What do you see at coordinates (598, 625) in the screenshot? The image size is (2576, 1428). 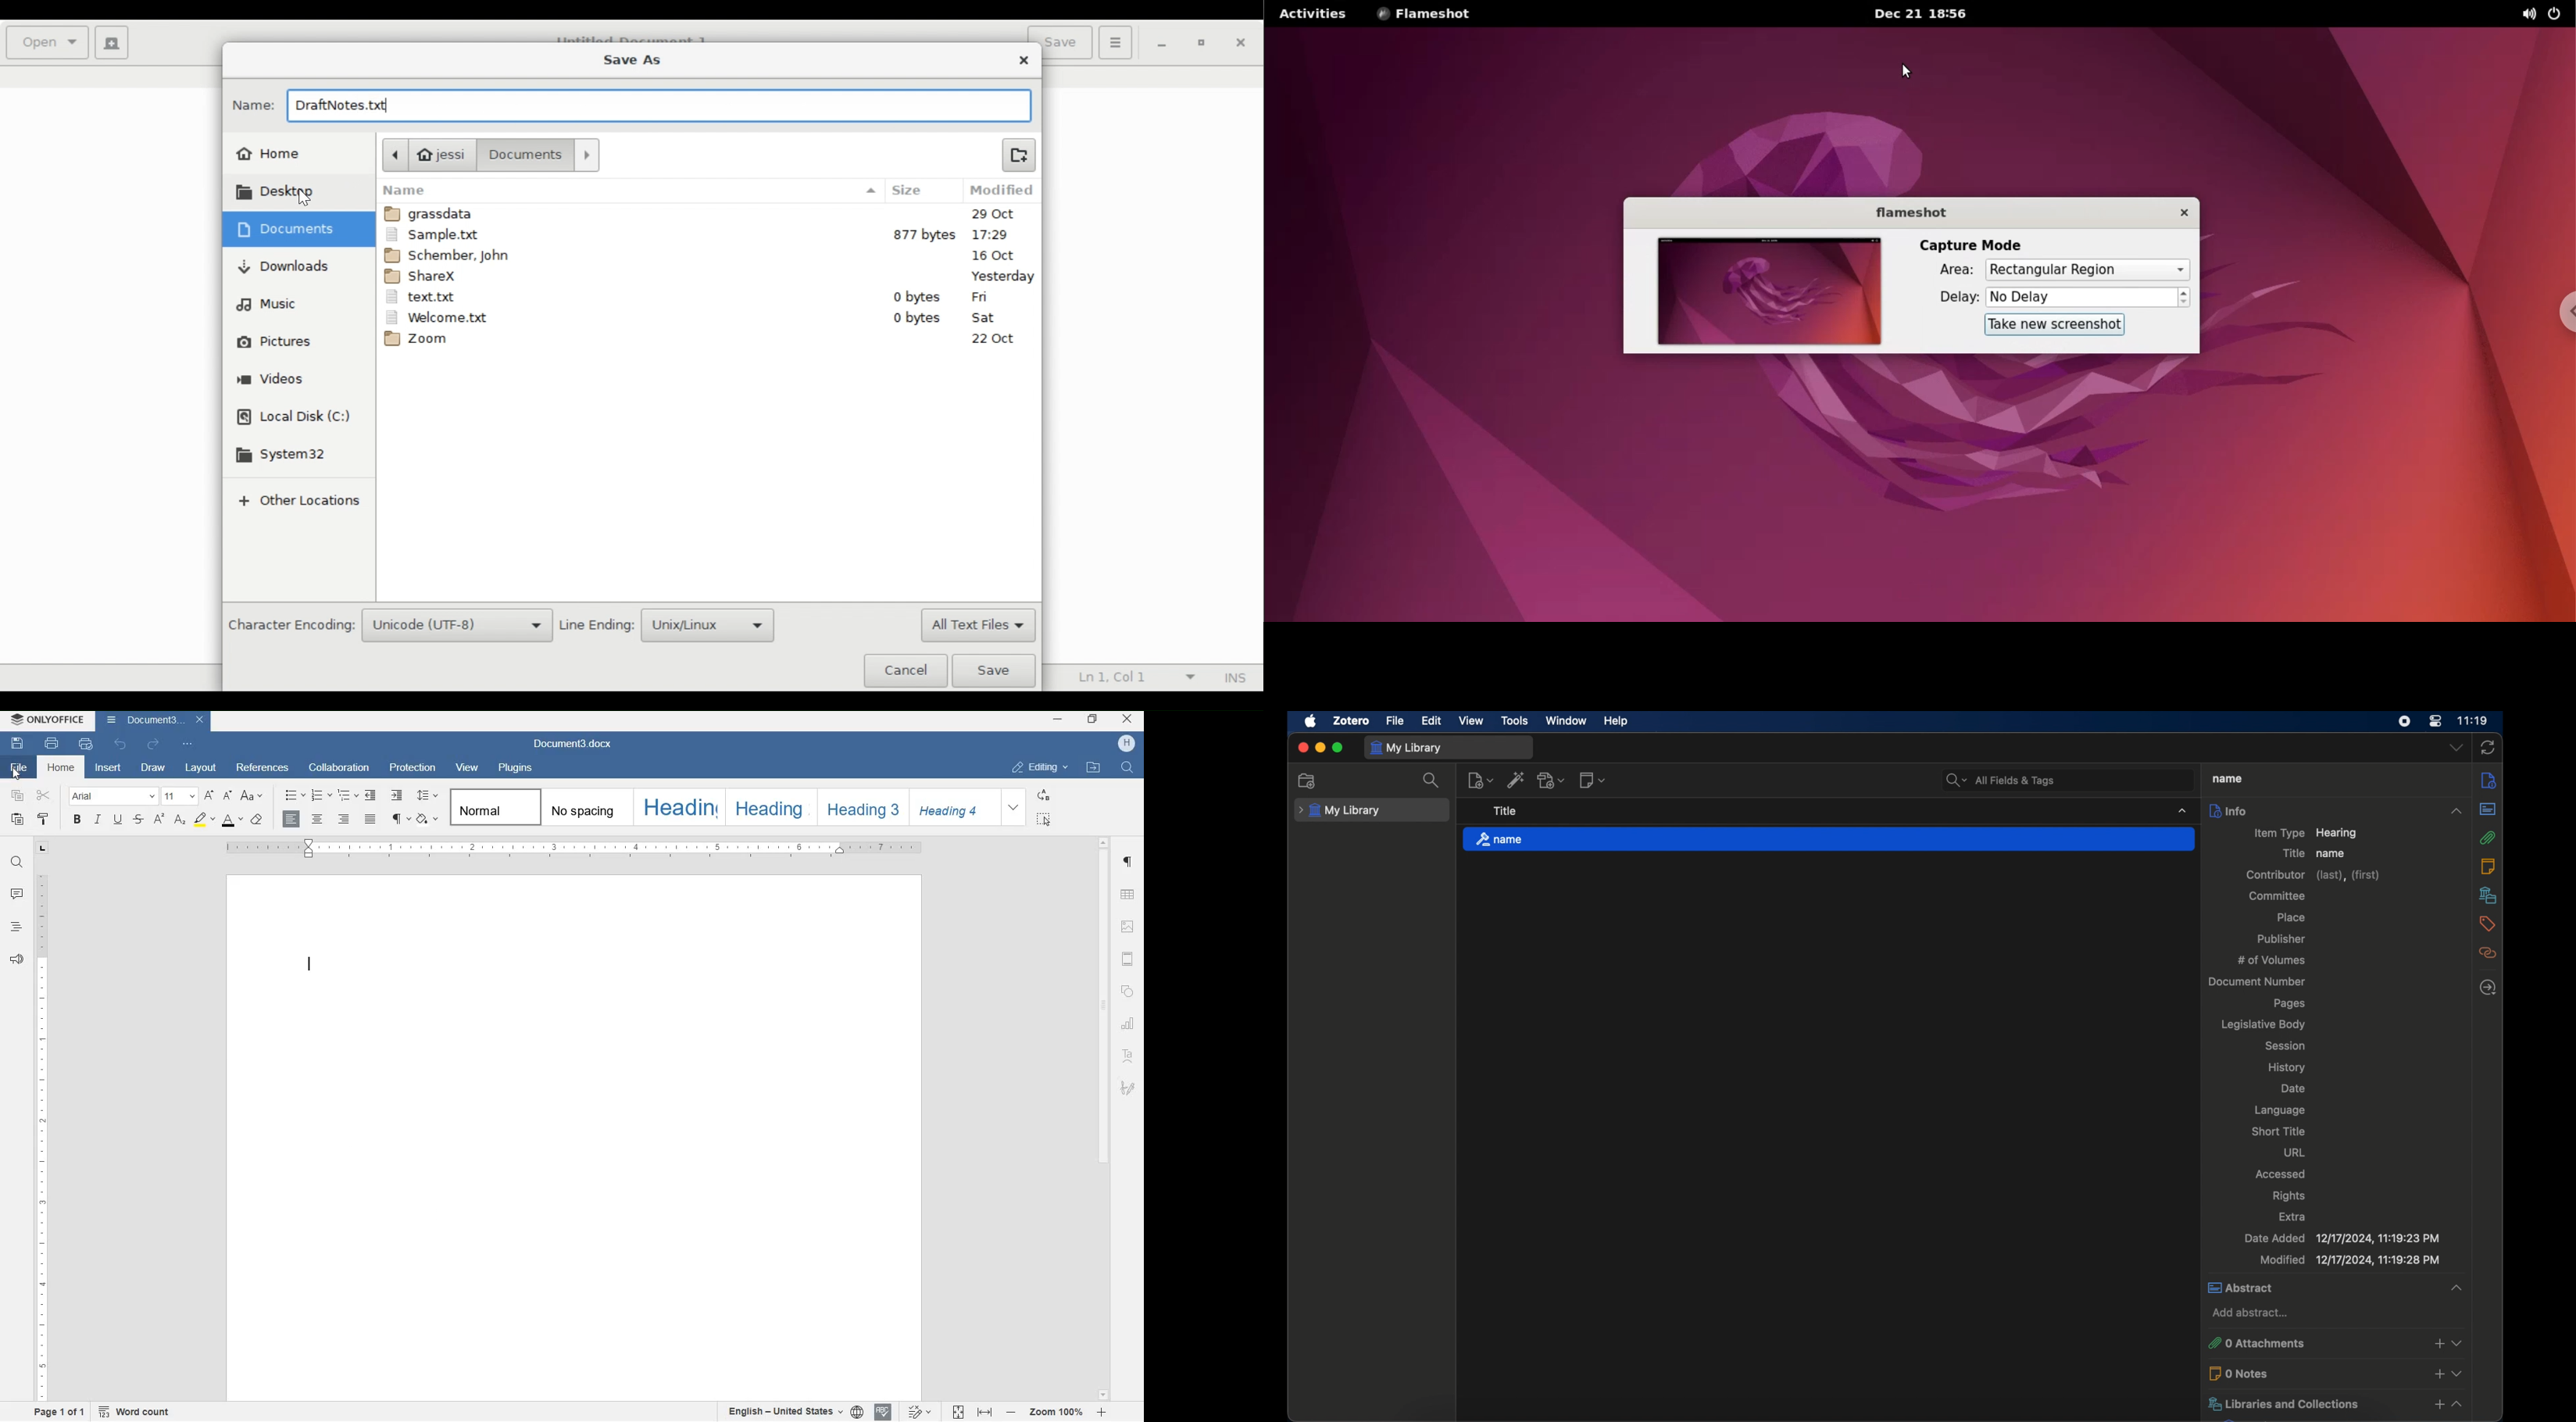 I see `Line Ending` at bounding box center [598, 625].